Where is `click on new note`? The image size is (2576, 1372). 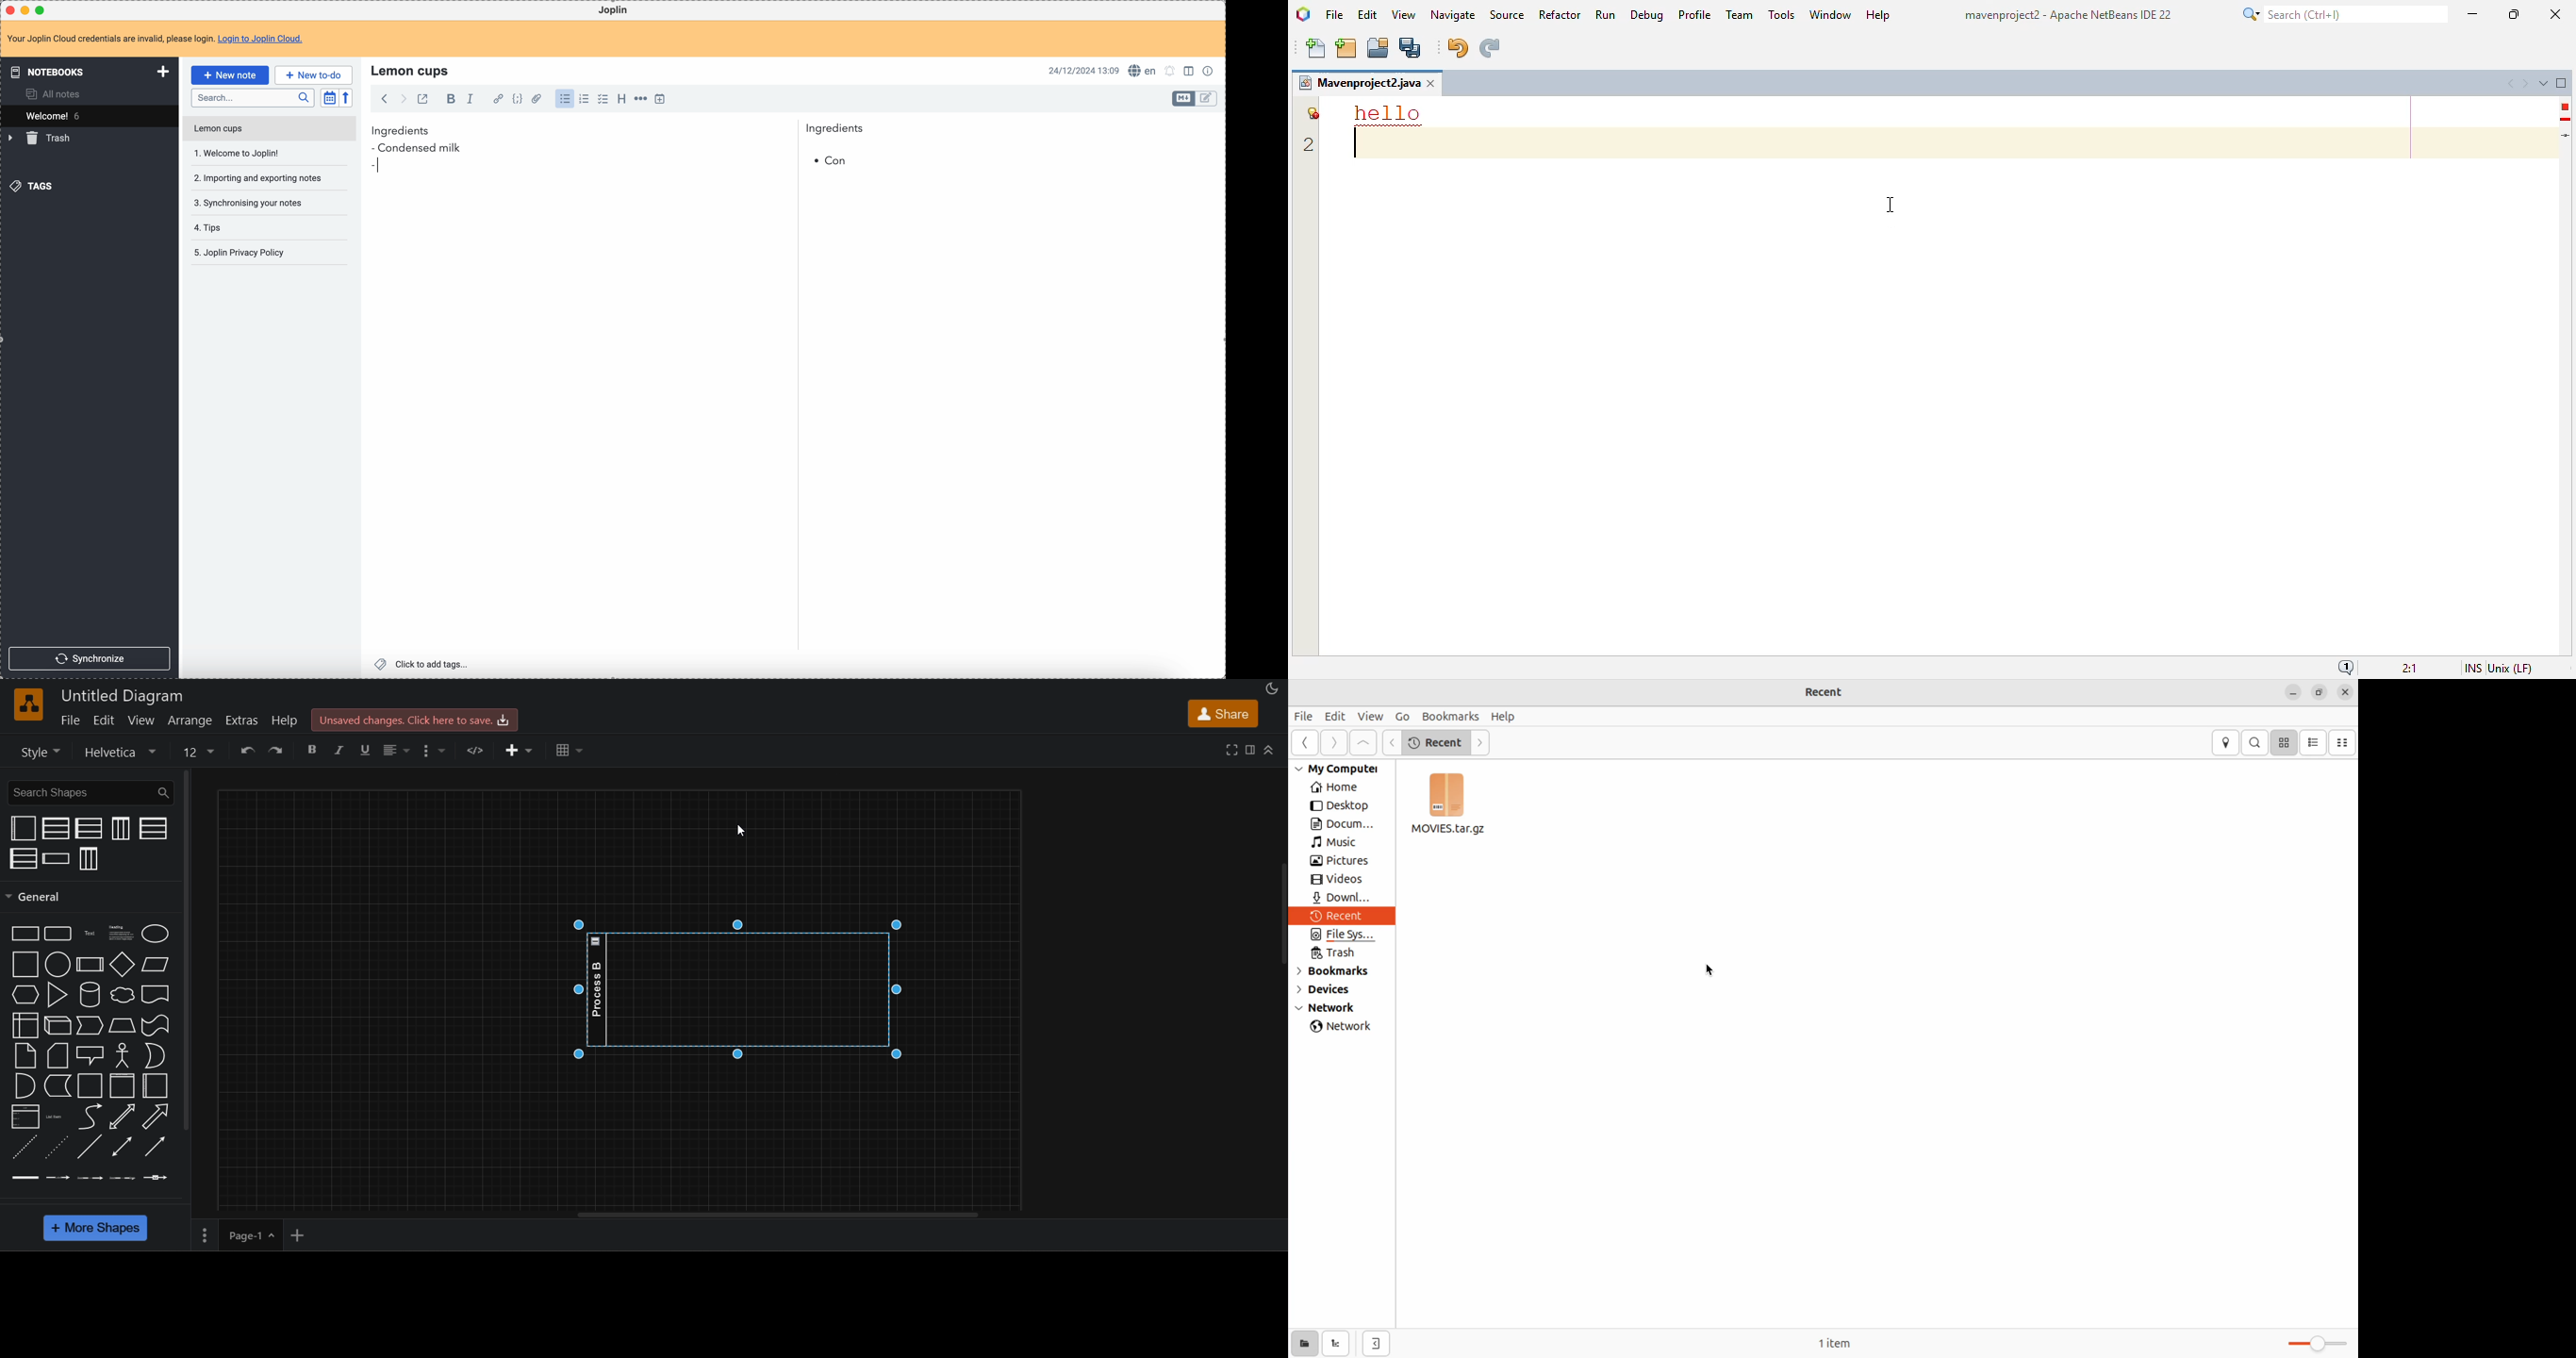 click on new note is located at coordinates (229, 75).